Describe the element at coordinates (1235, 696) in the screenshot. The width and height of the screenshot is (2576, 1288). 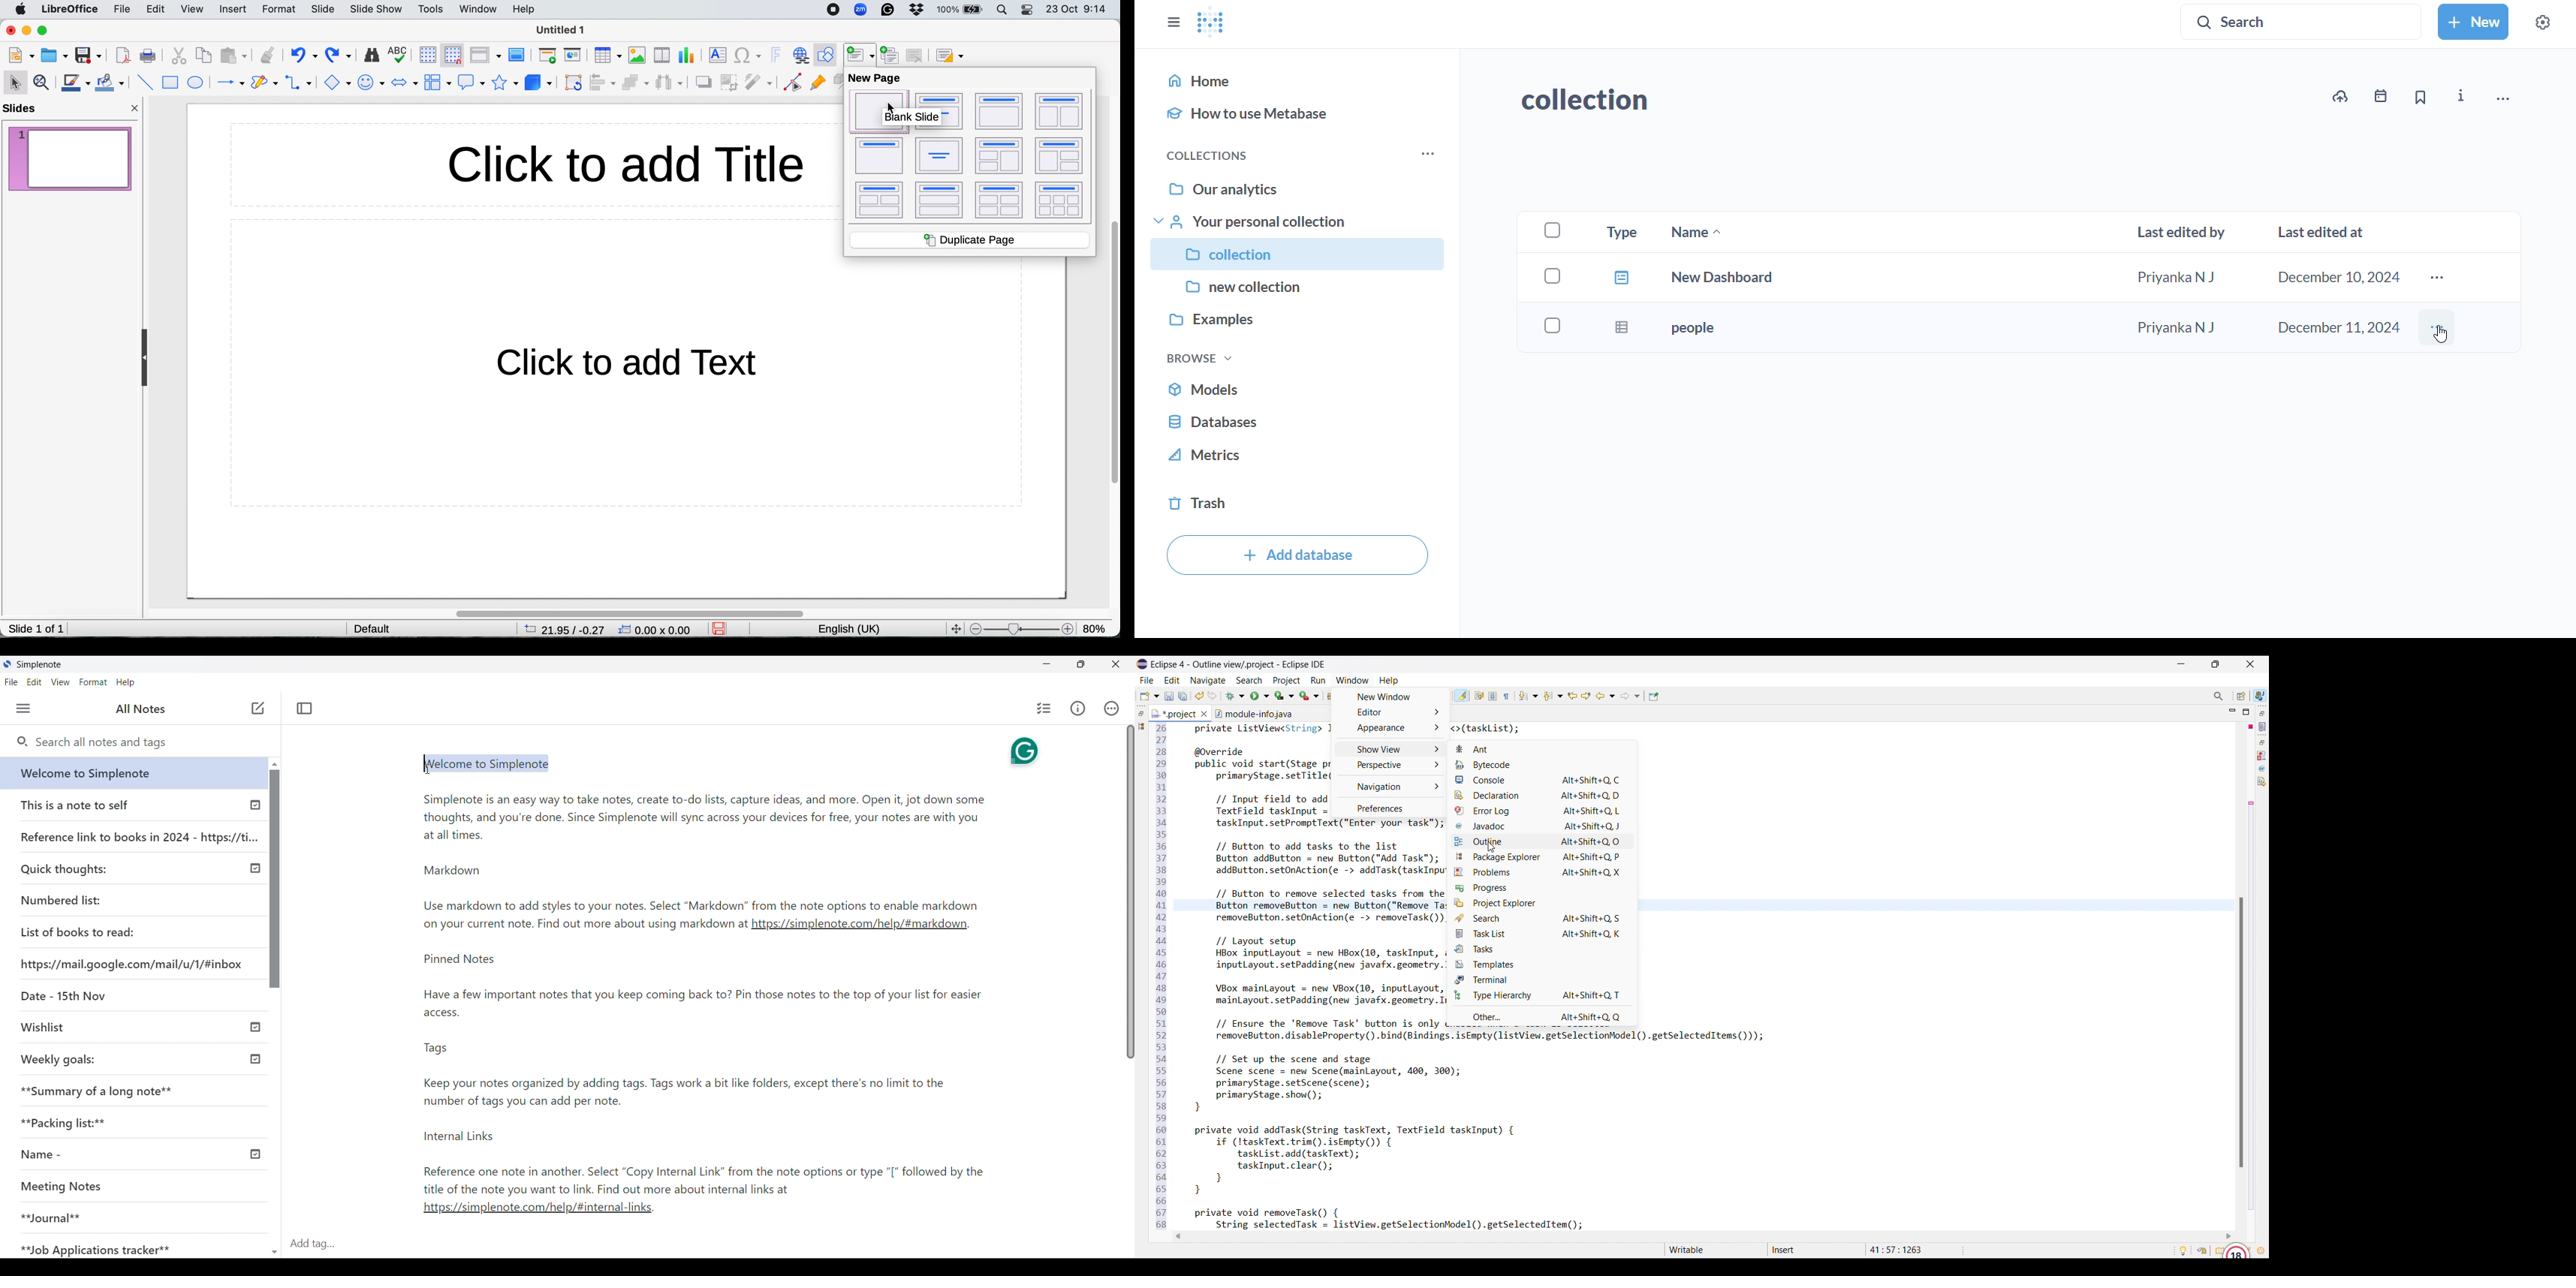
I see `Debug options` at that location.